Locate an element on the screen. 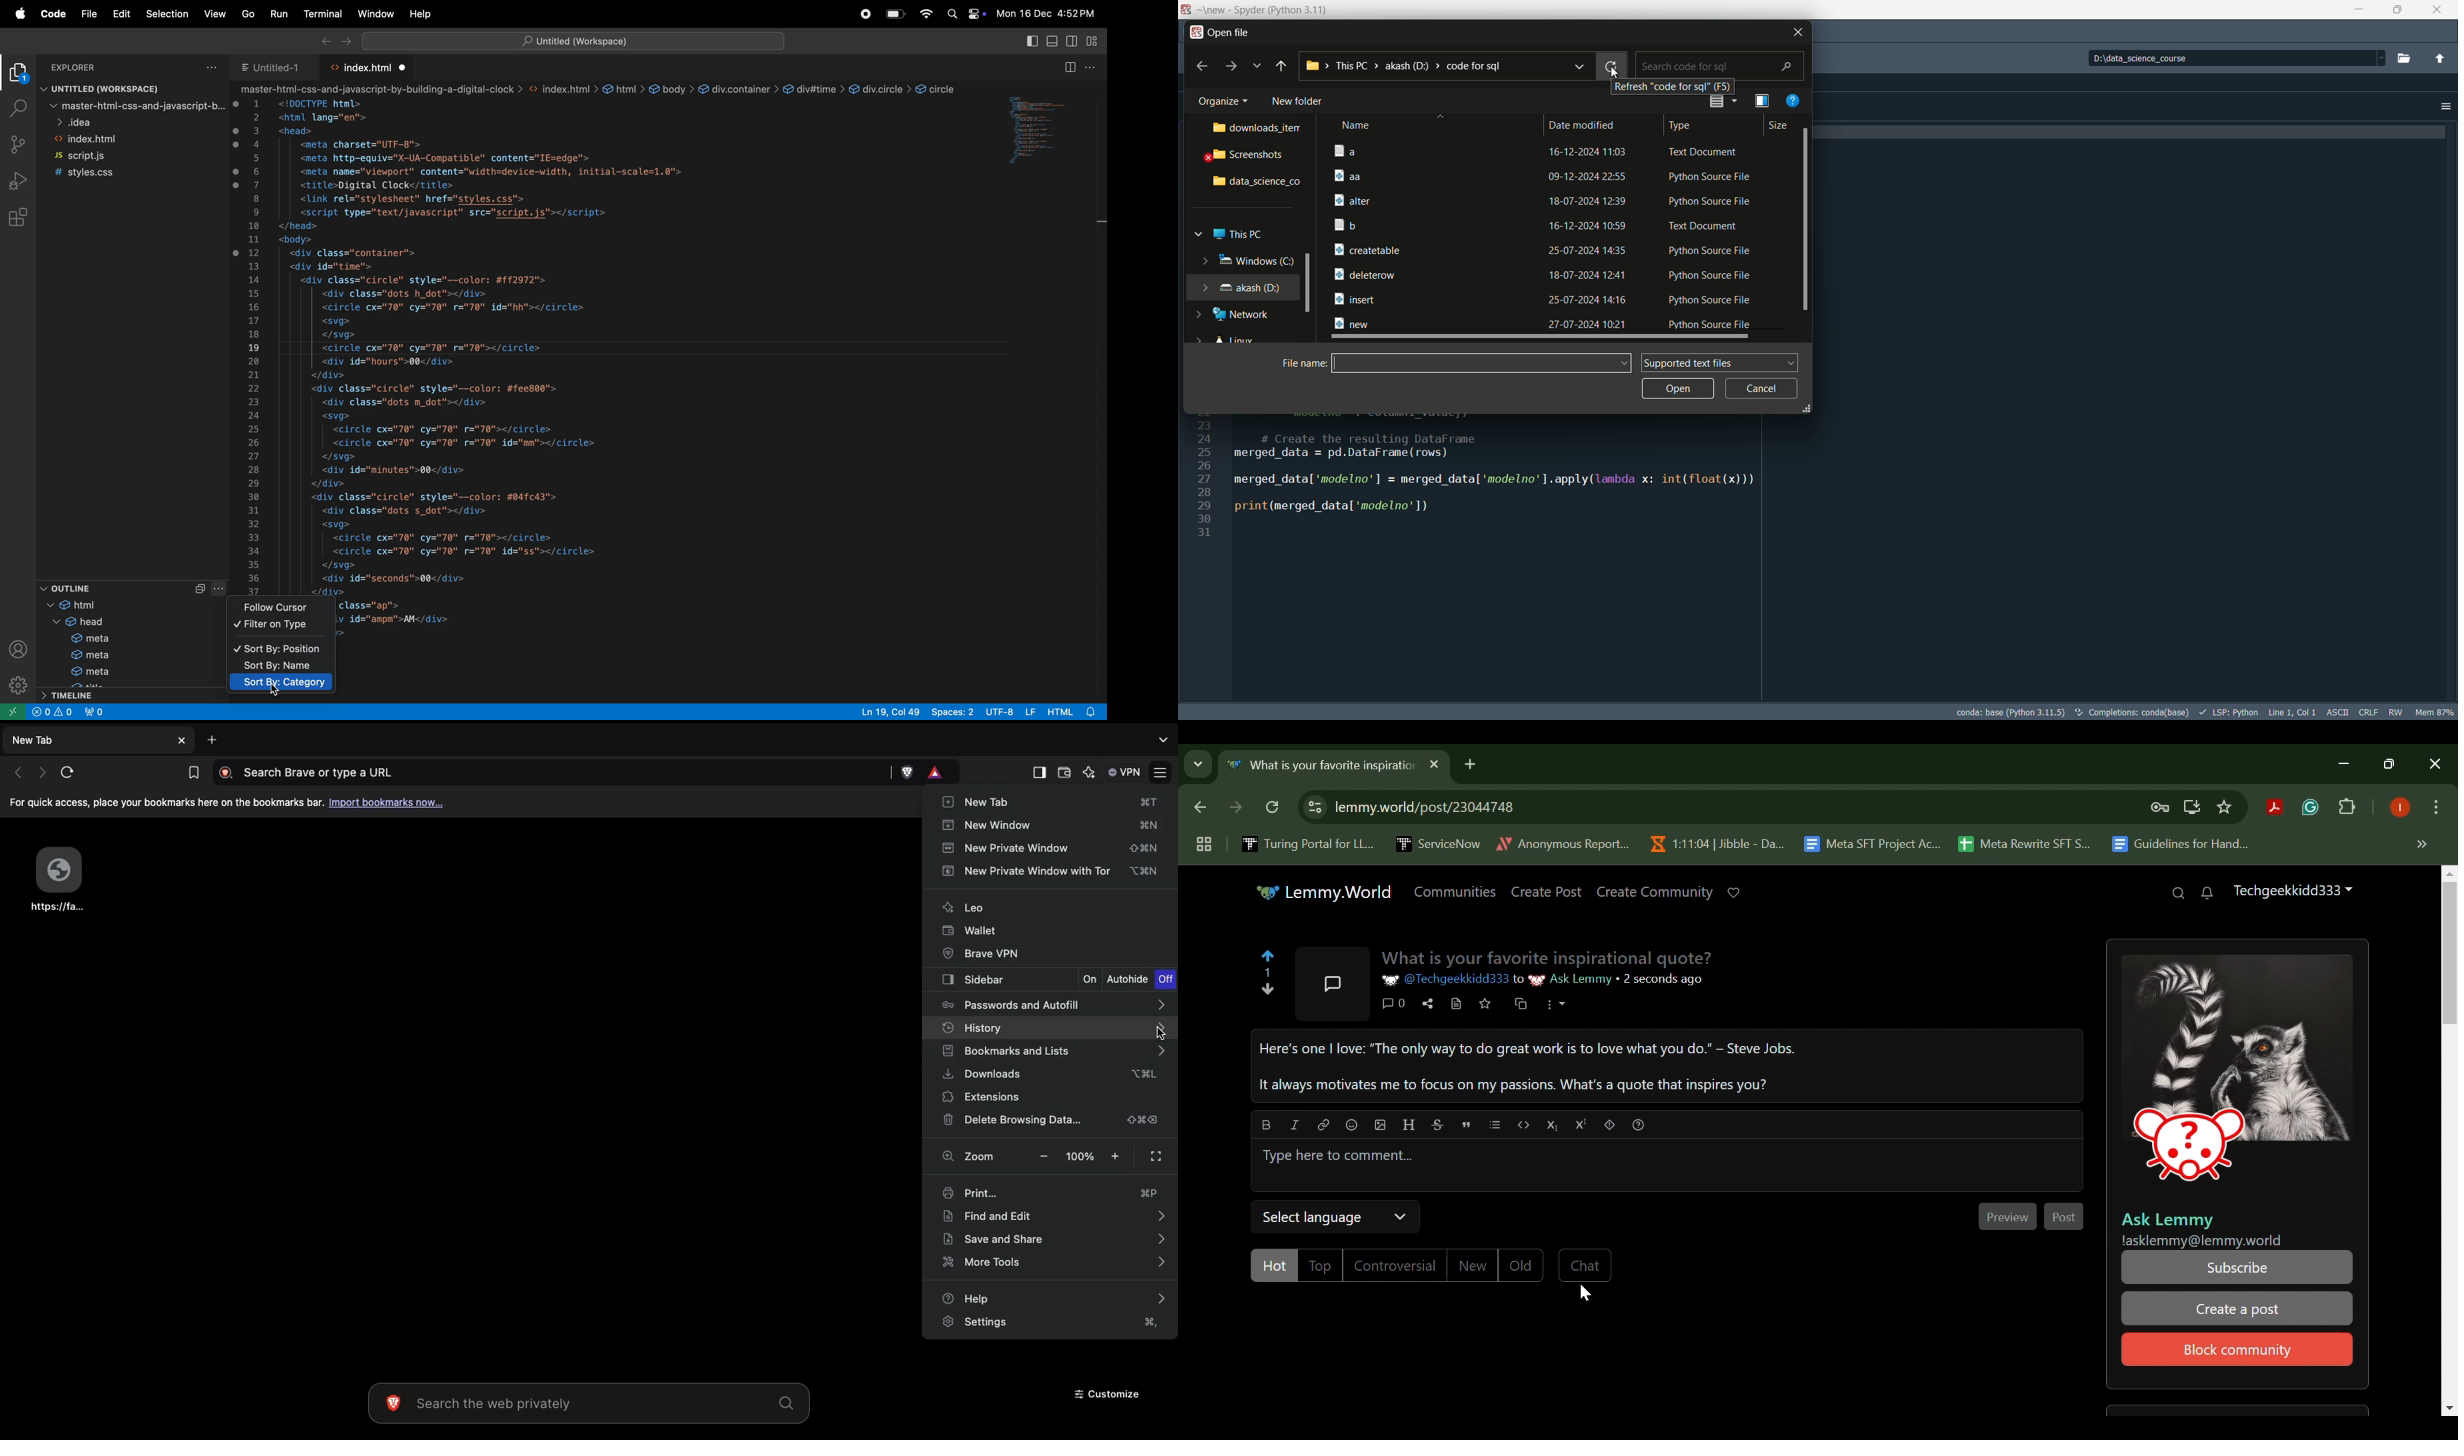  this pc is located at coordinates (1240, 235).